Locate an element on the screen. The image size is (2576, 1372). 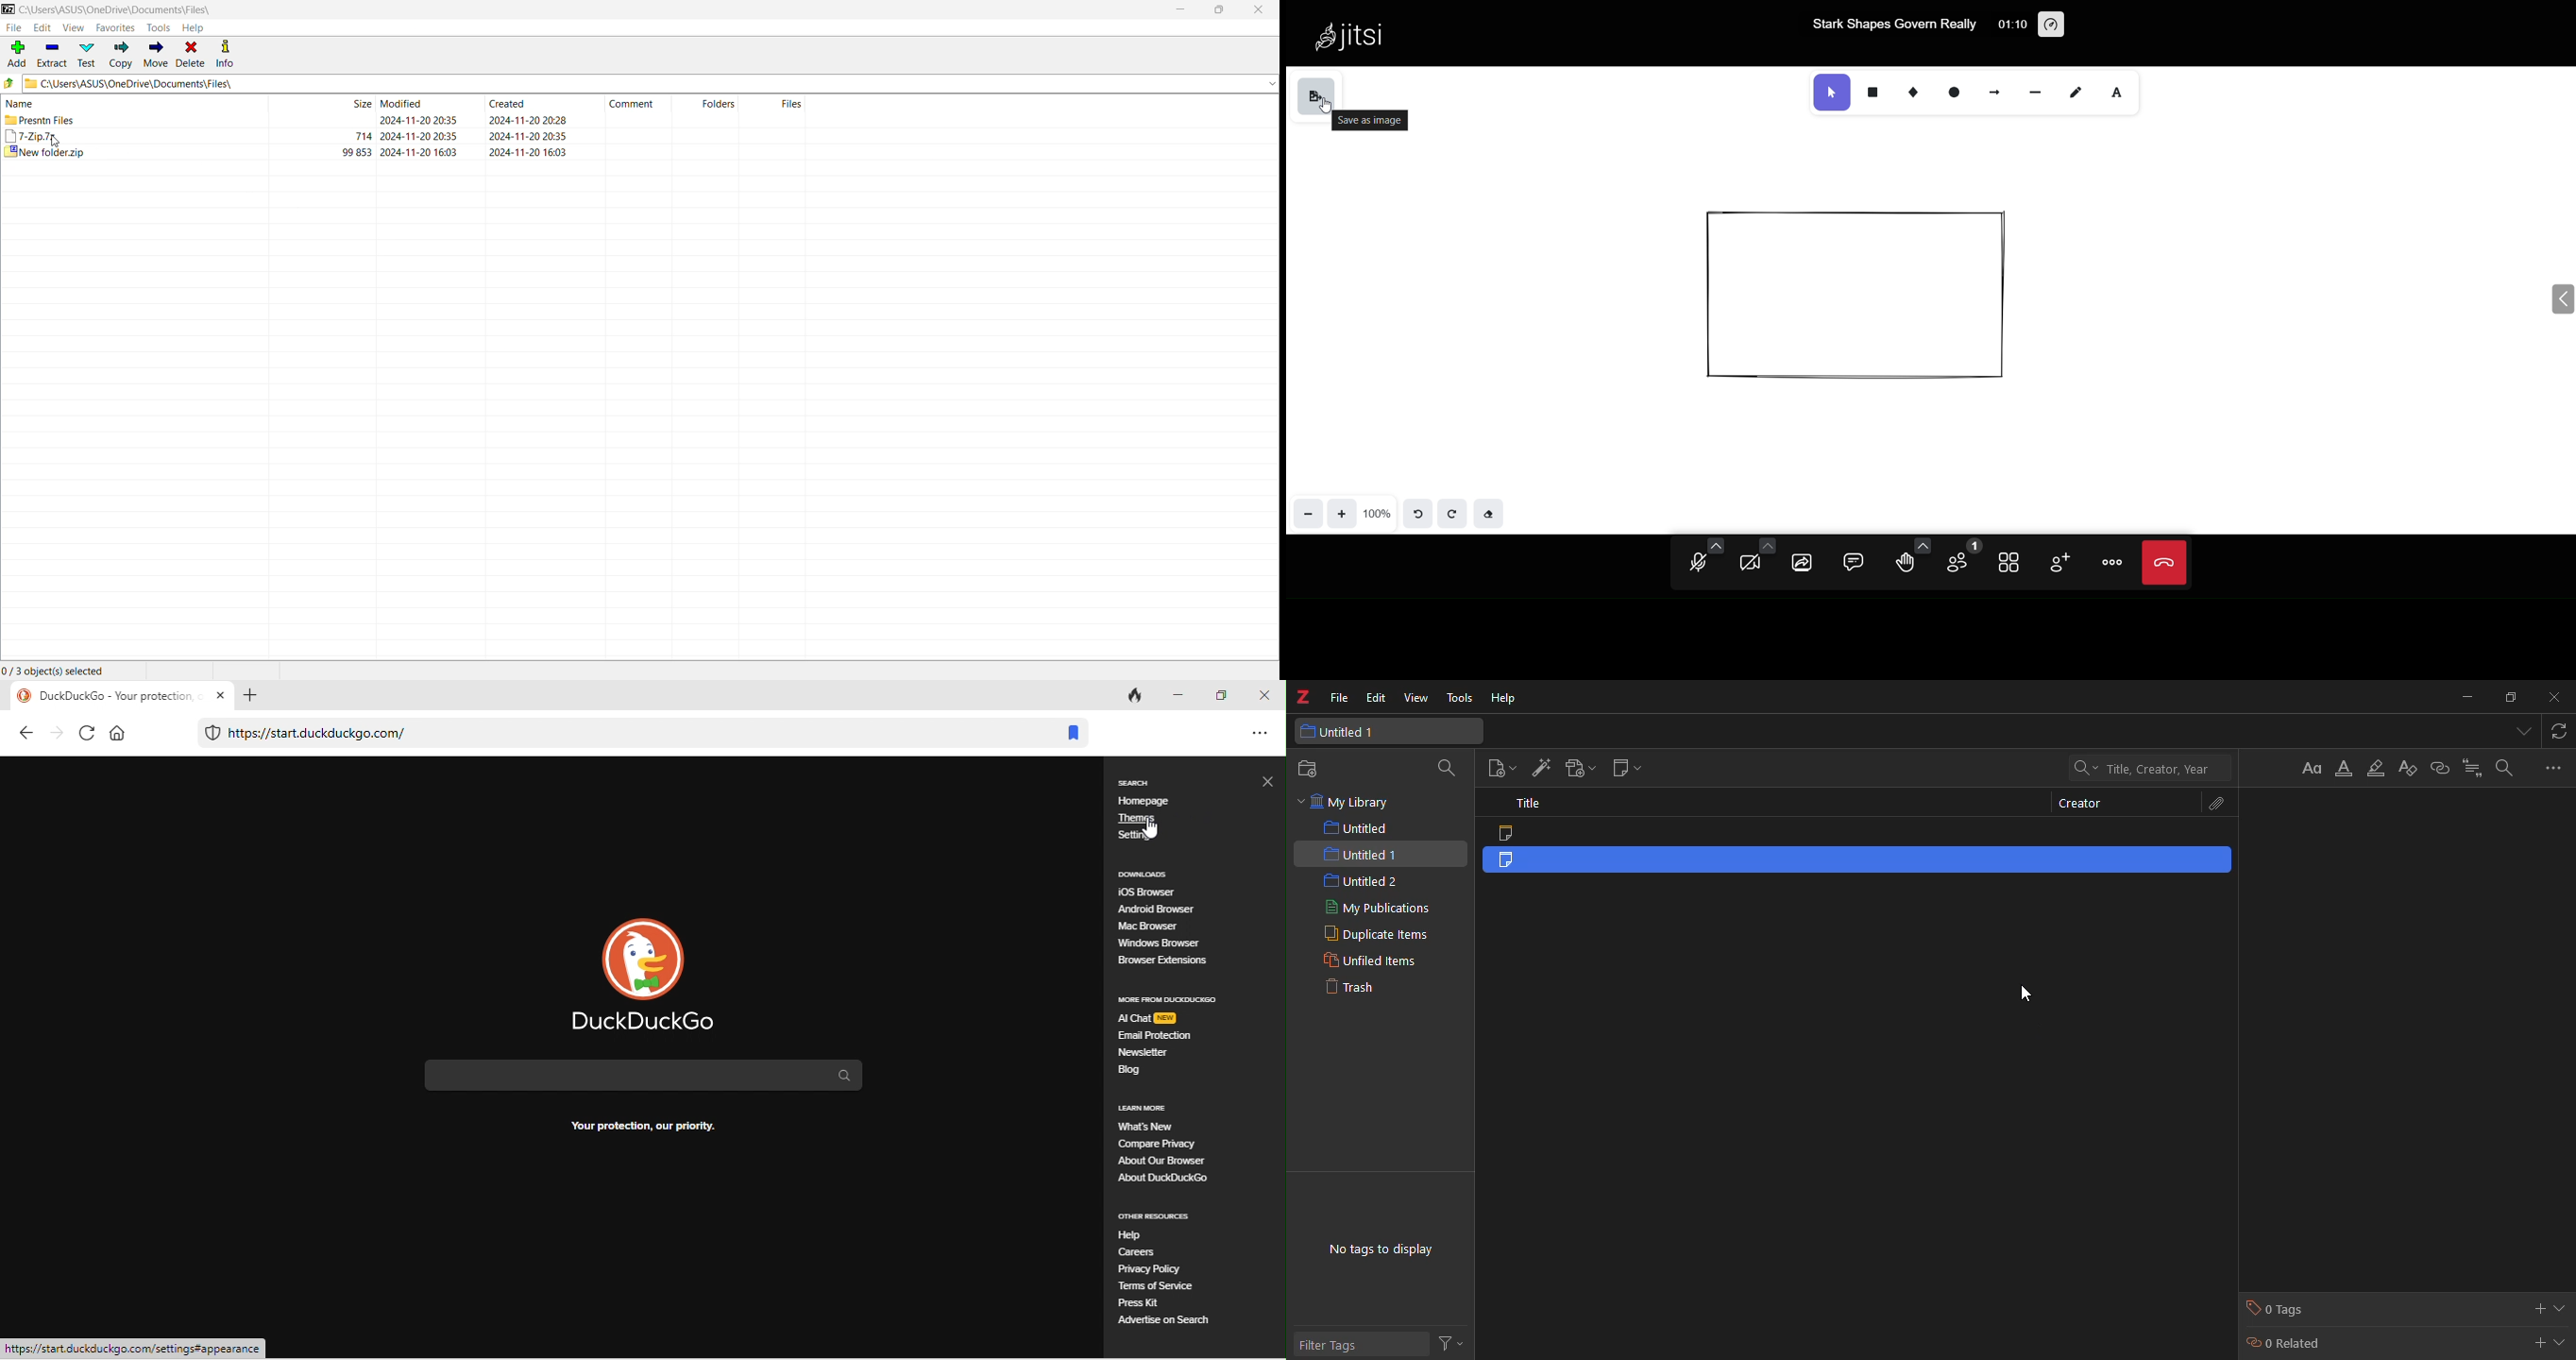
Move is located at coordinates (156, 53).